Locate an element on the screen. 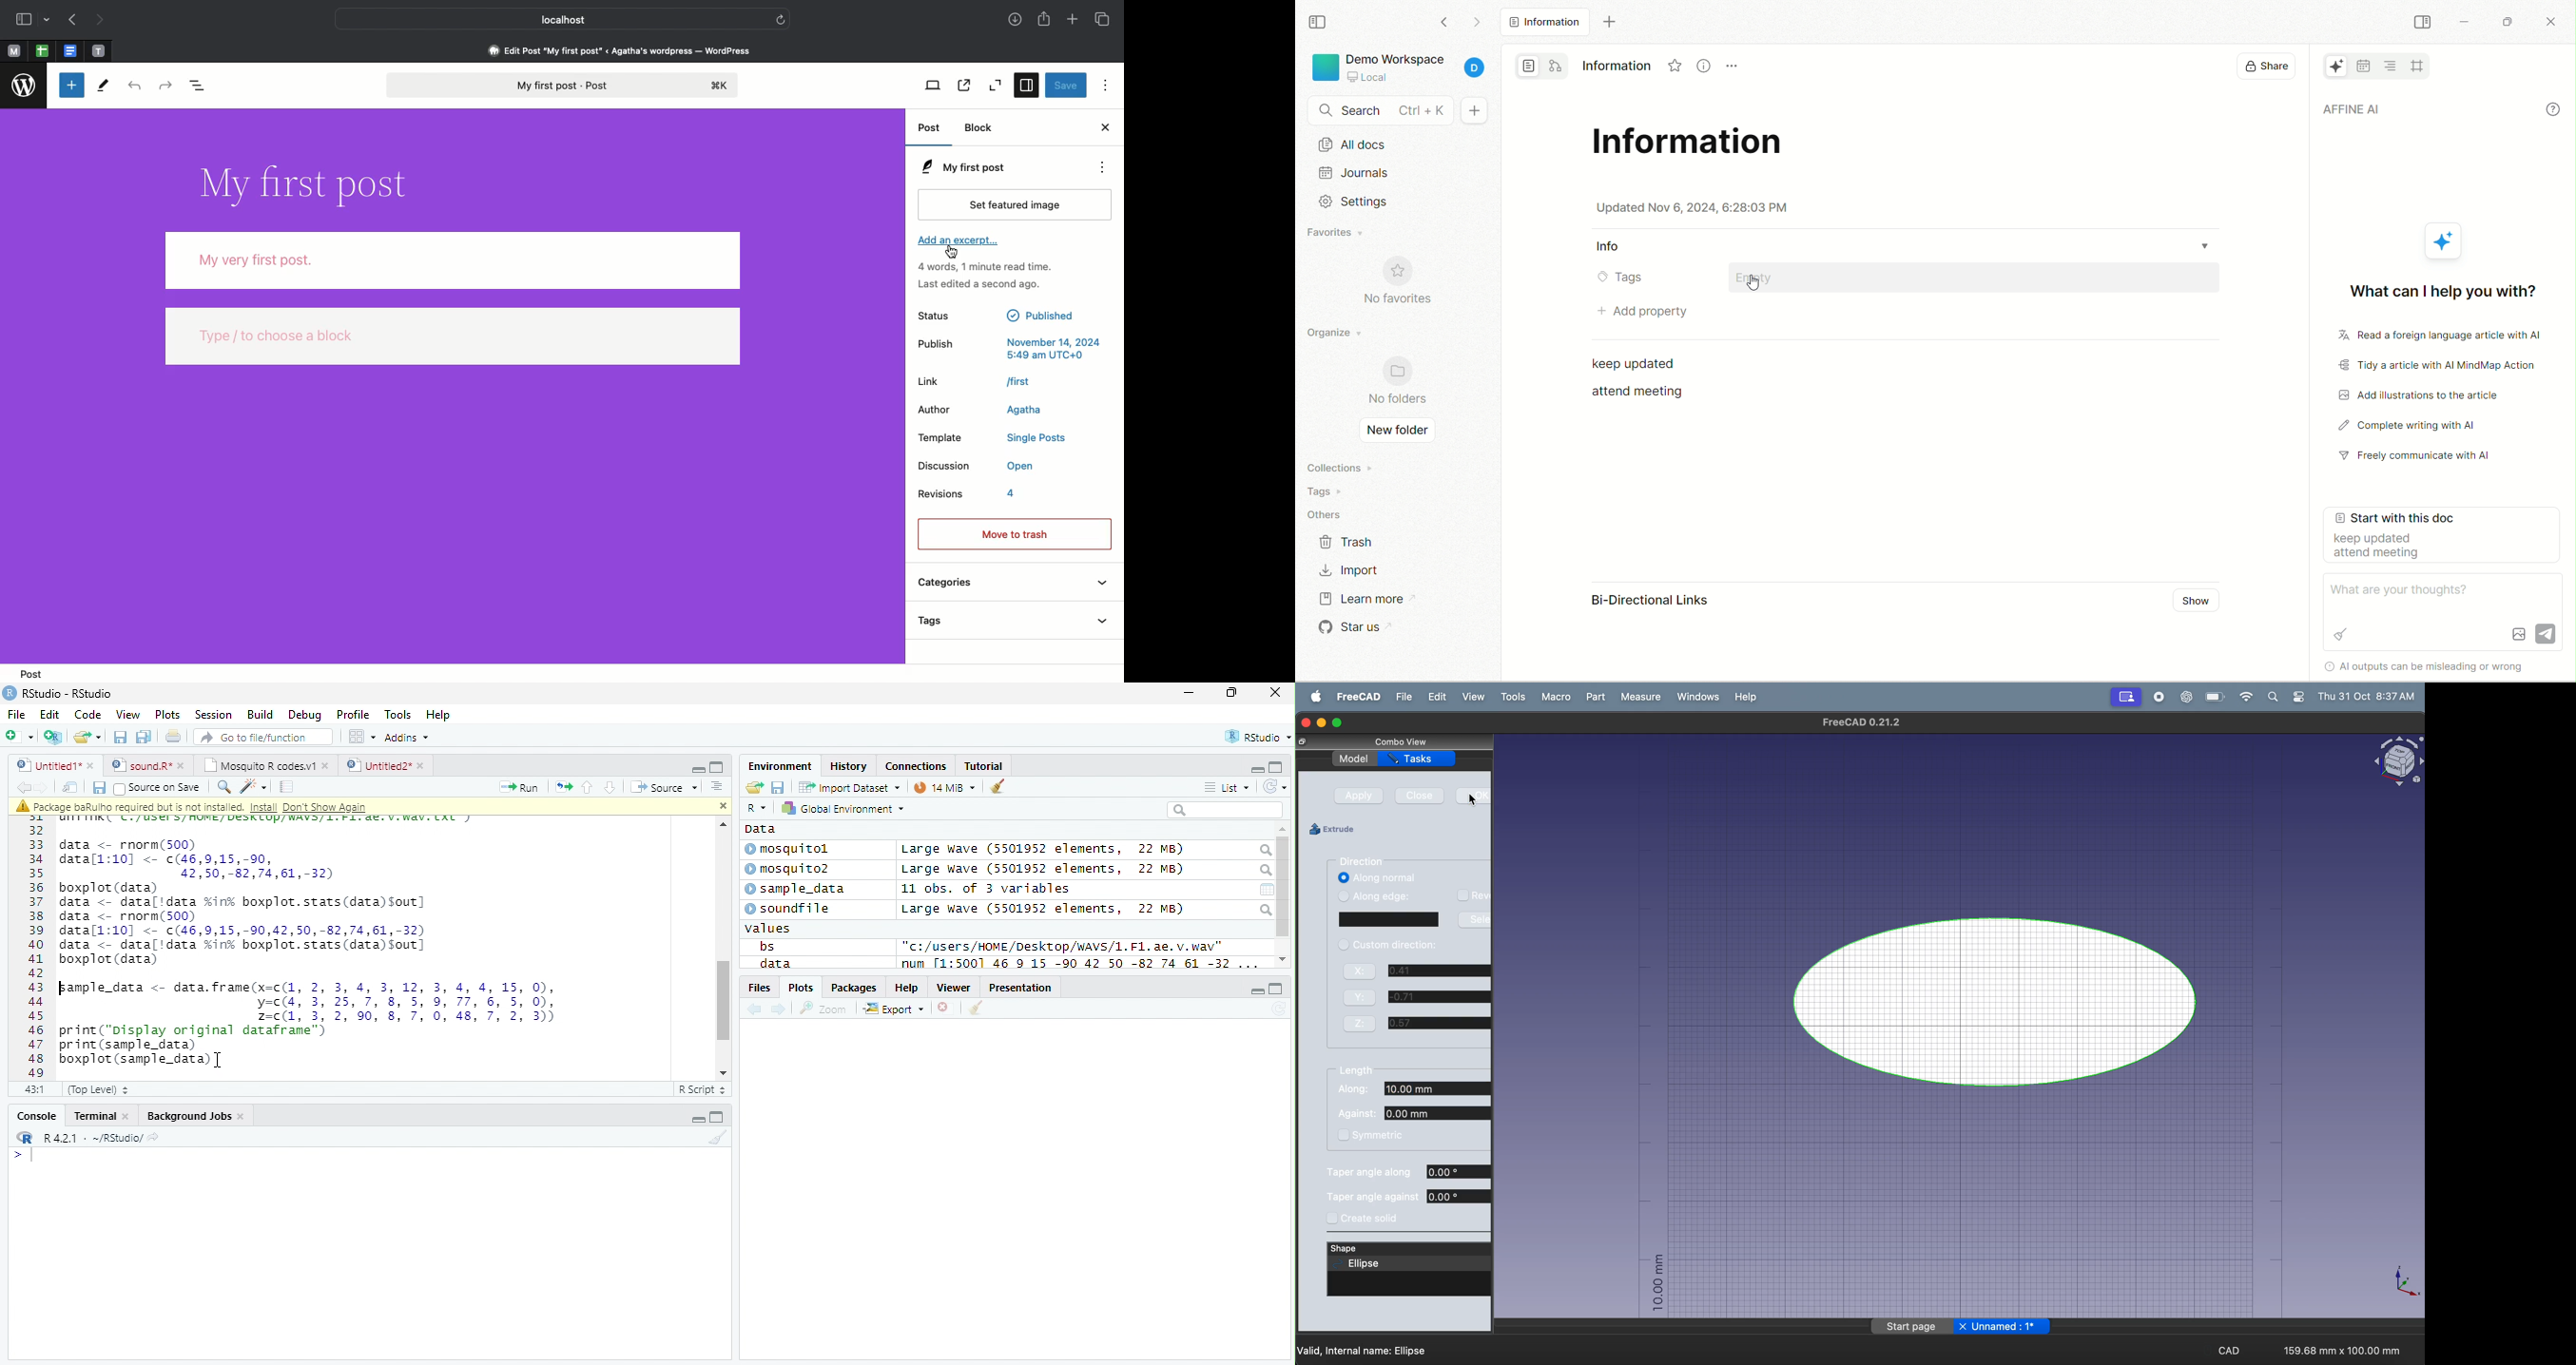  search is located at coordinates (1264, 871).